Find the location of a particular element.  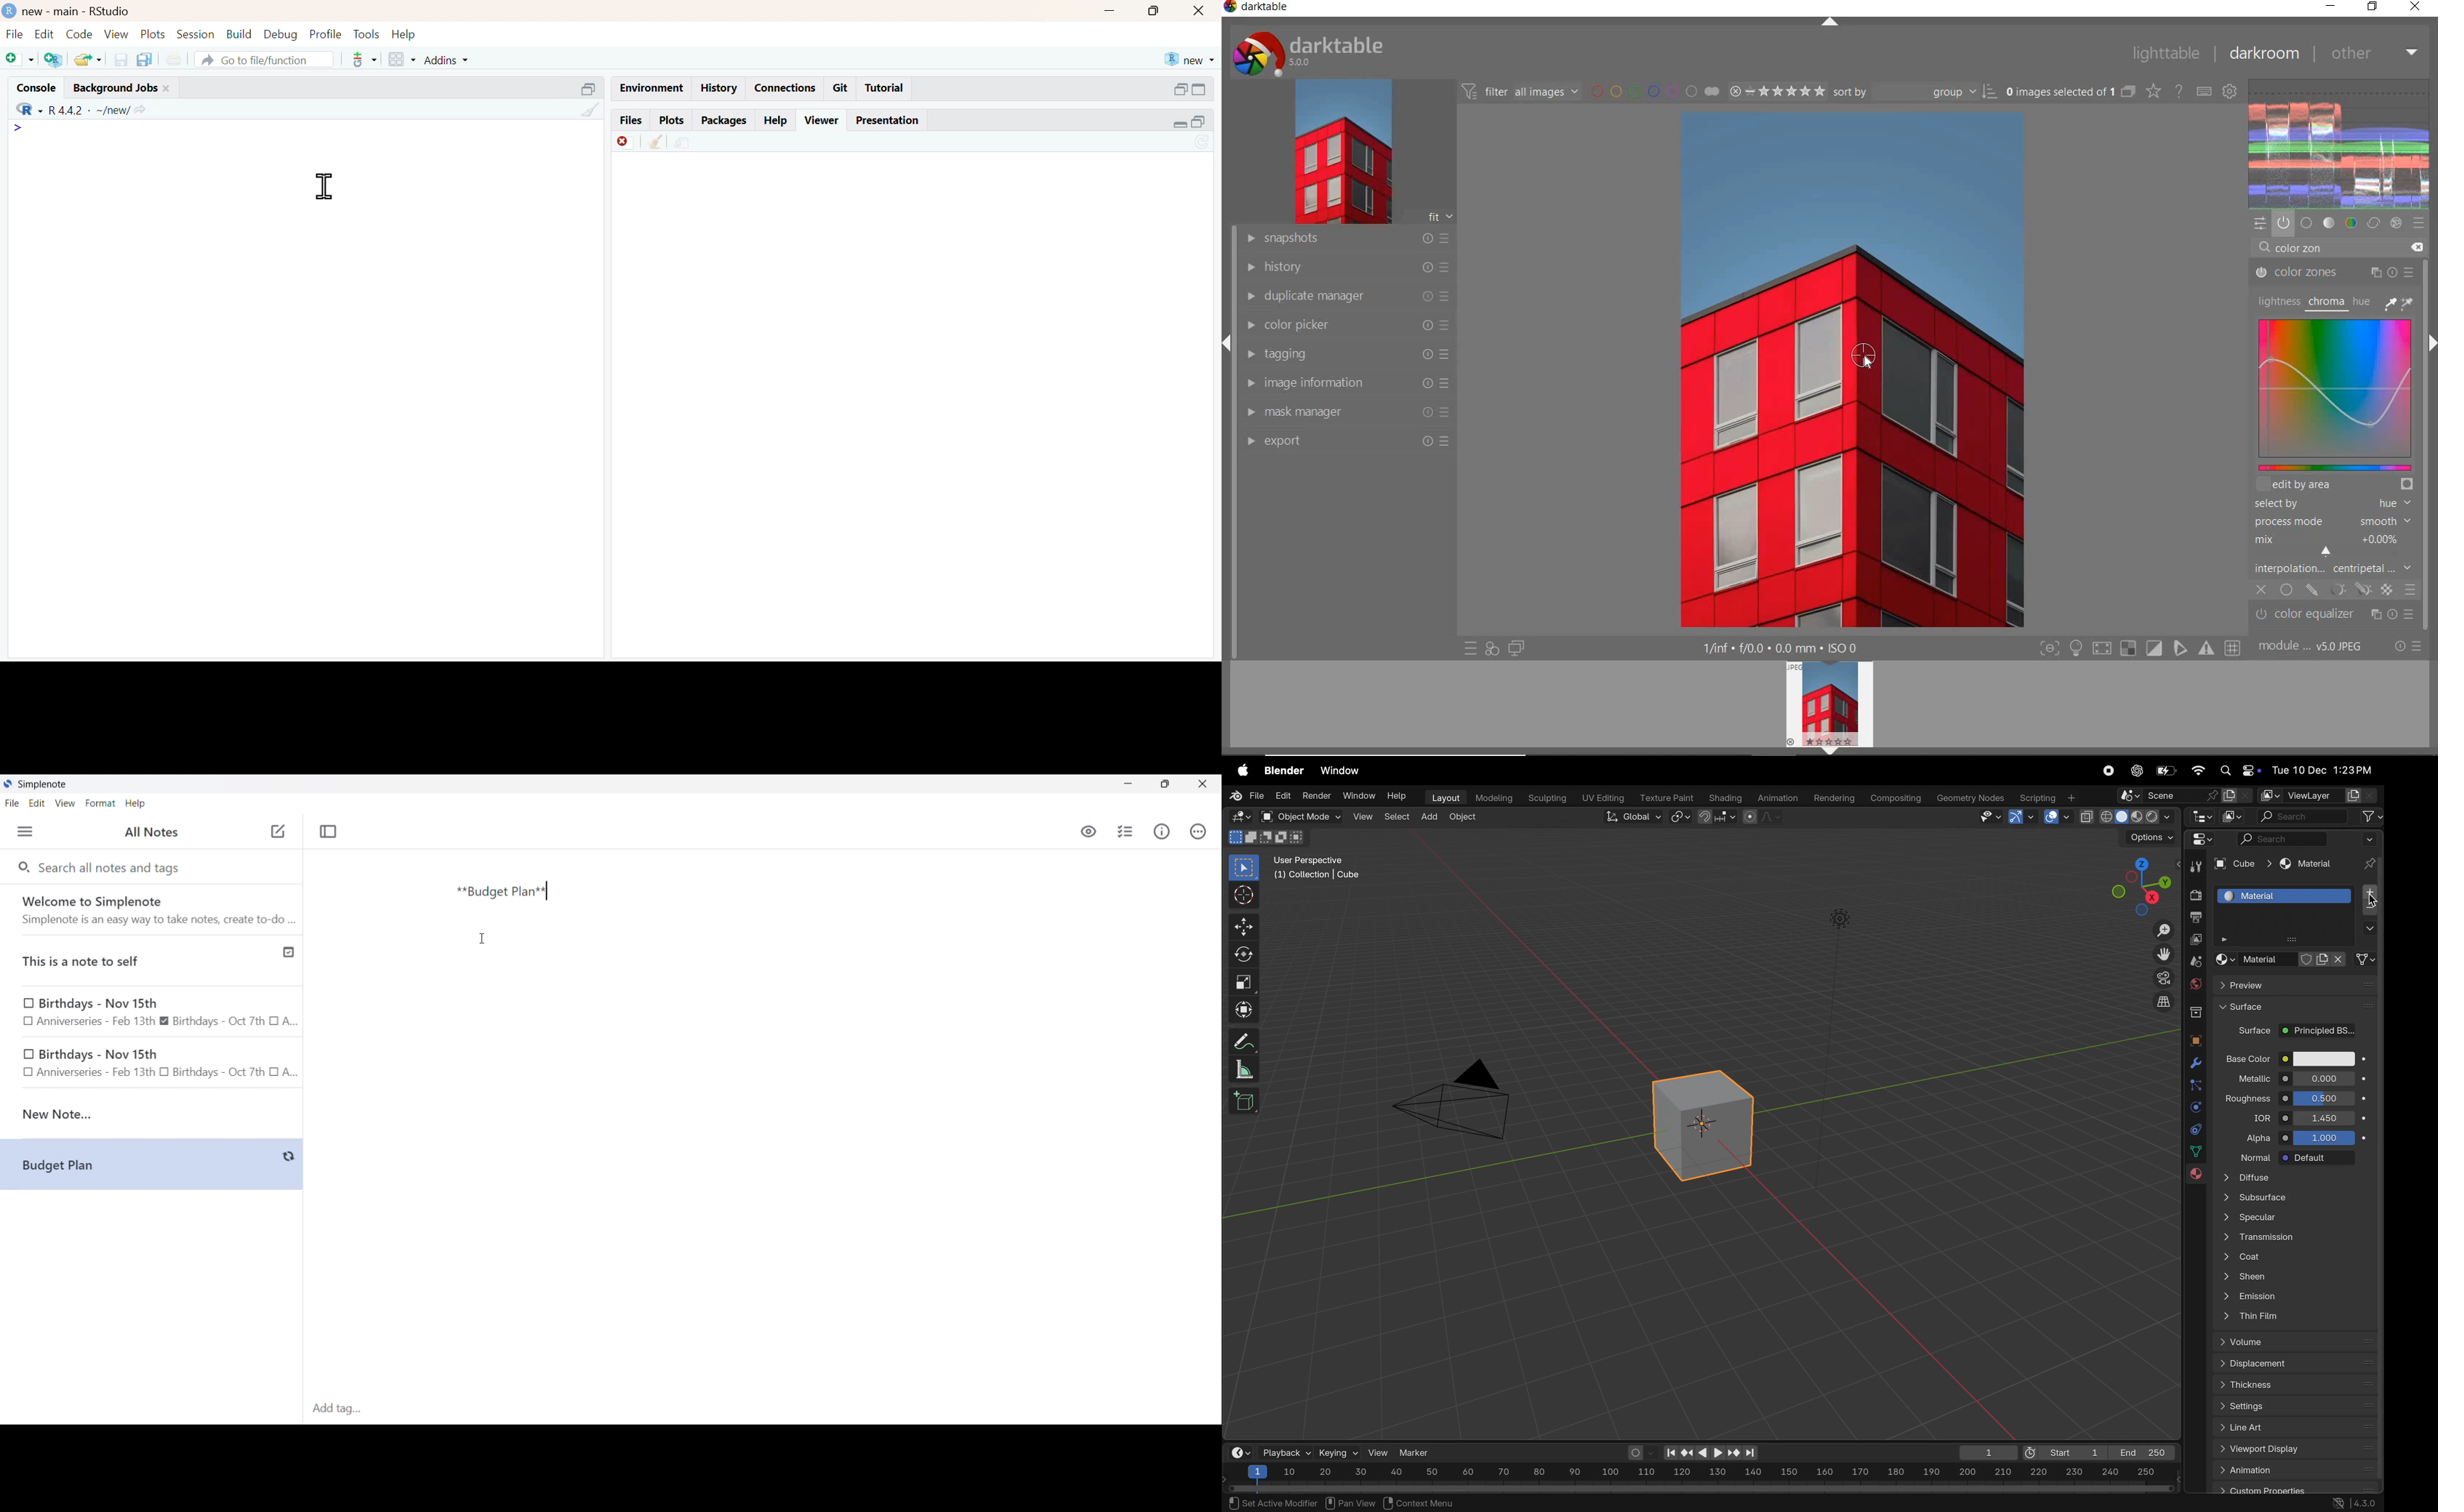

Menu is located at coordinates (25, 831).